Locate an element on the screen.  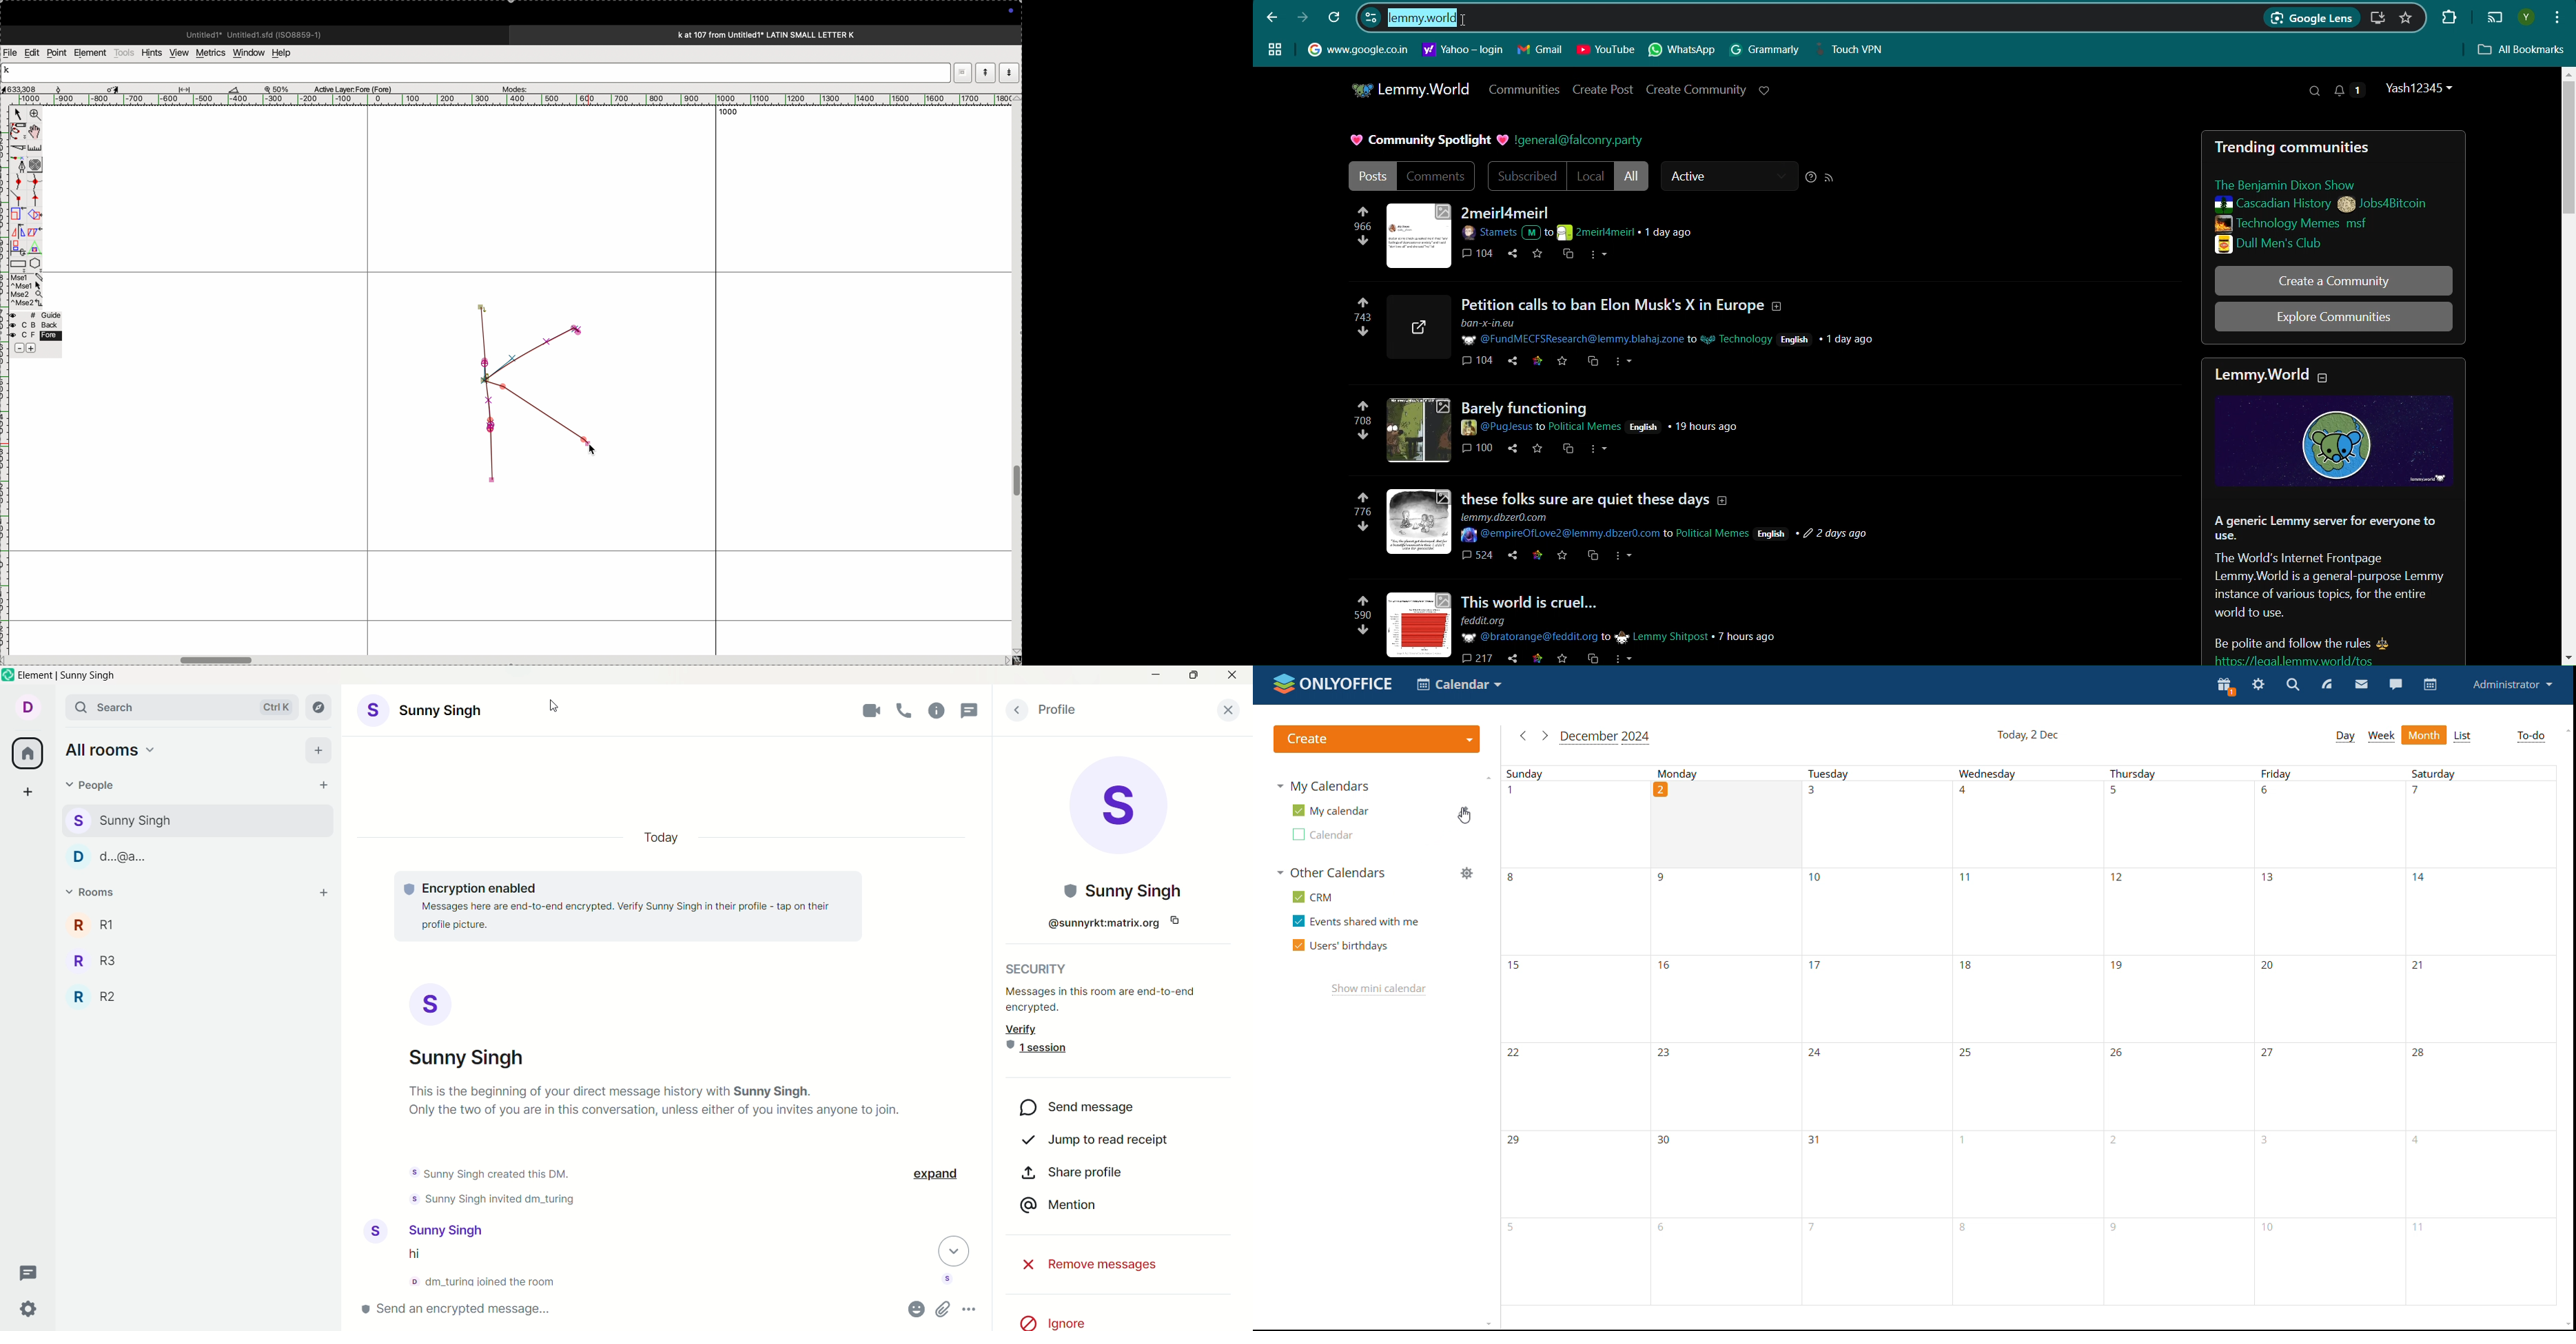
lemmy.dbzer0.com is located at coordinates (1511, 516).